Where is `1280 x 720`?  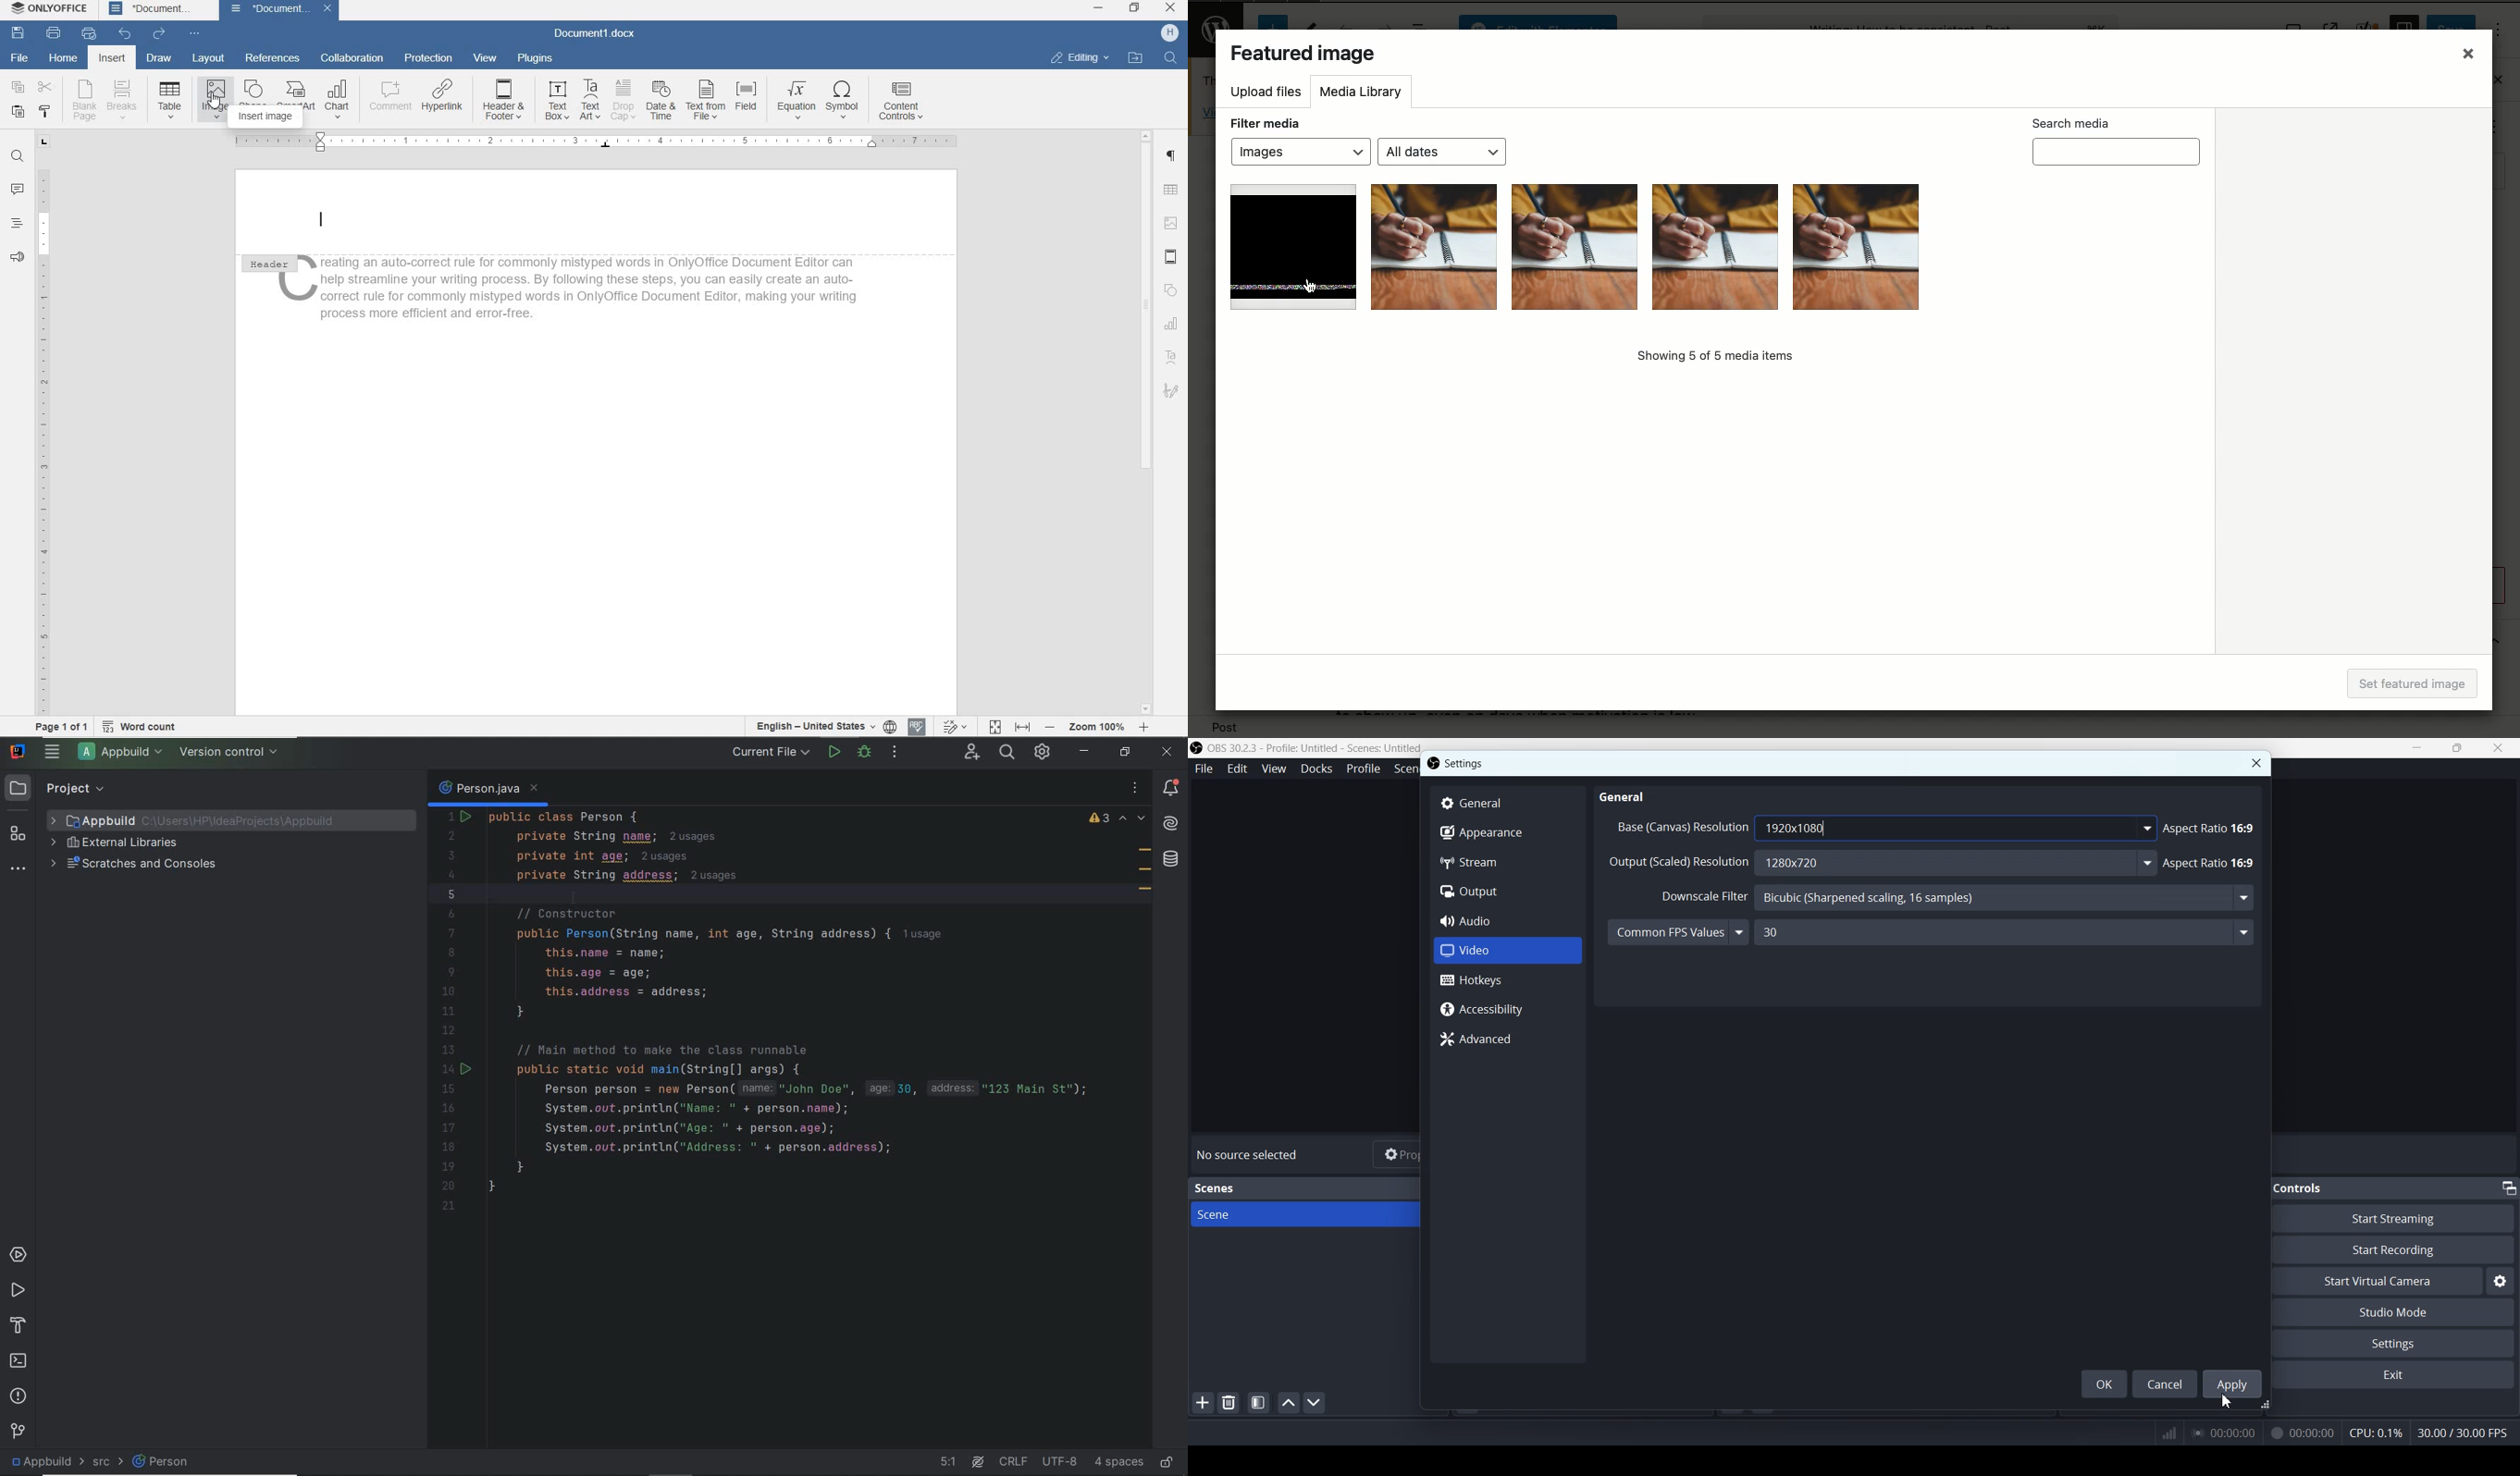 1280 x 720 is located at coordinates (1958, 864).